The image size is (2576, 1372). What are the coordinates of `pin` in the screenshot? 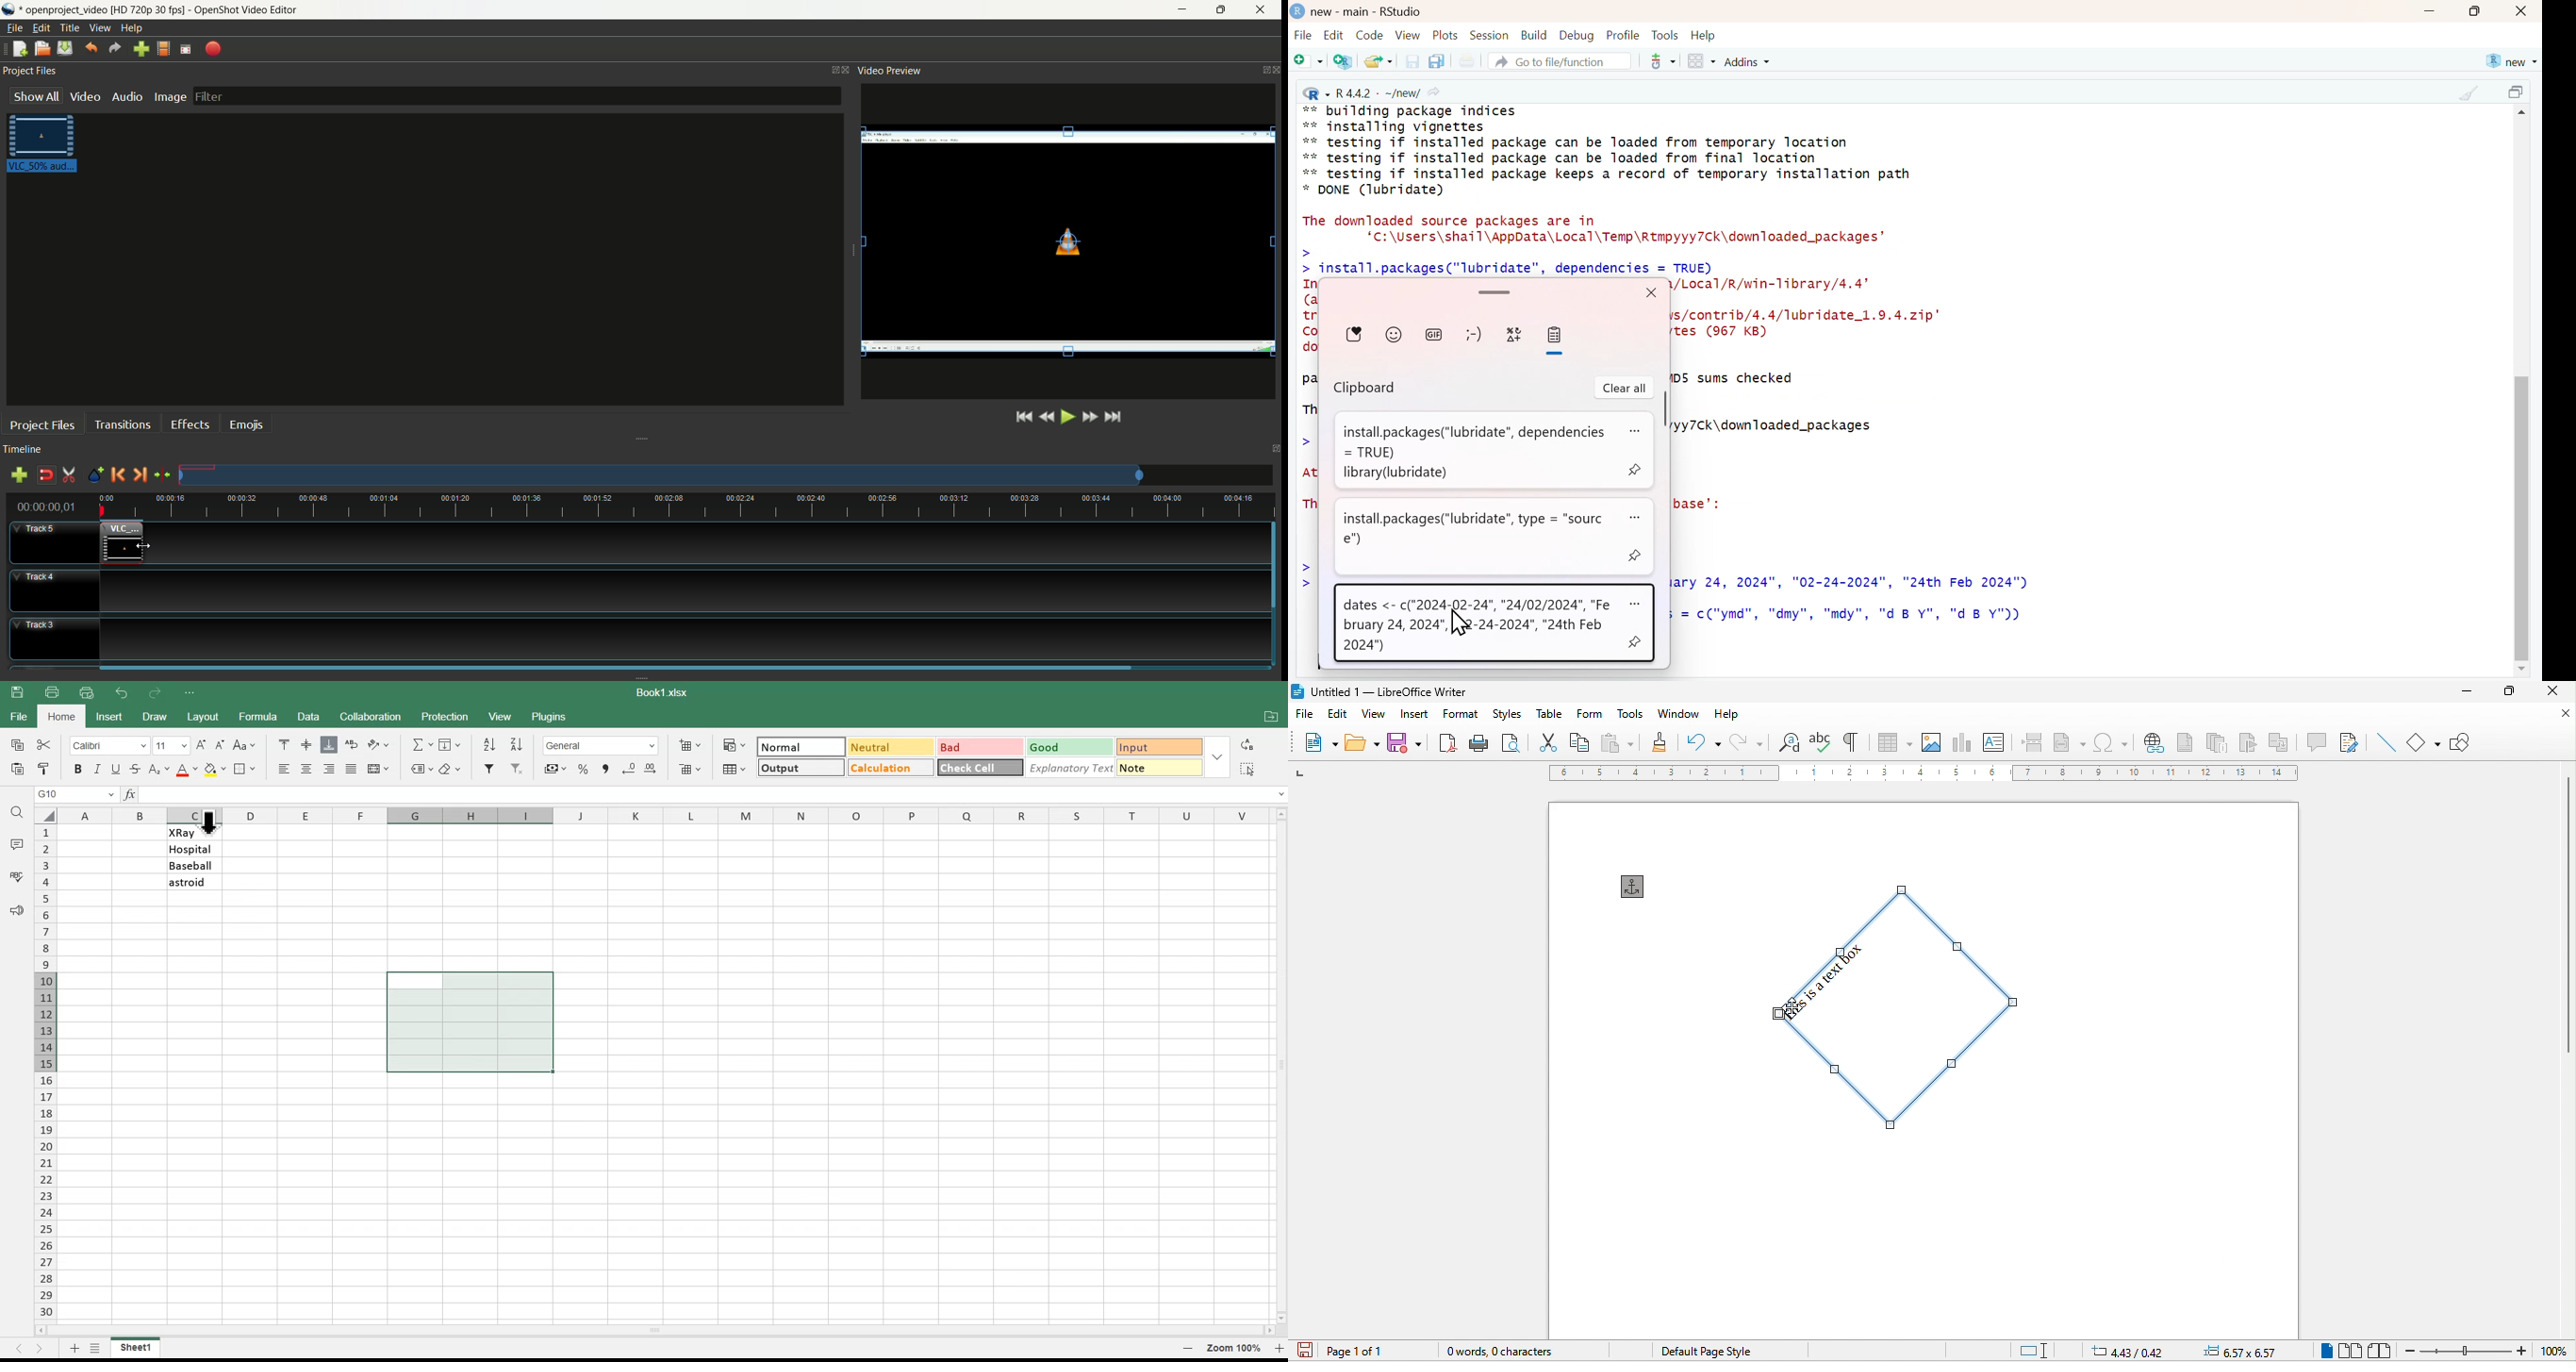 It's located at (1636, 640).